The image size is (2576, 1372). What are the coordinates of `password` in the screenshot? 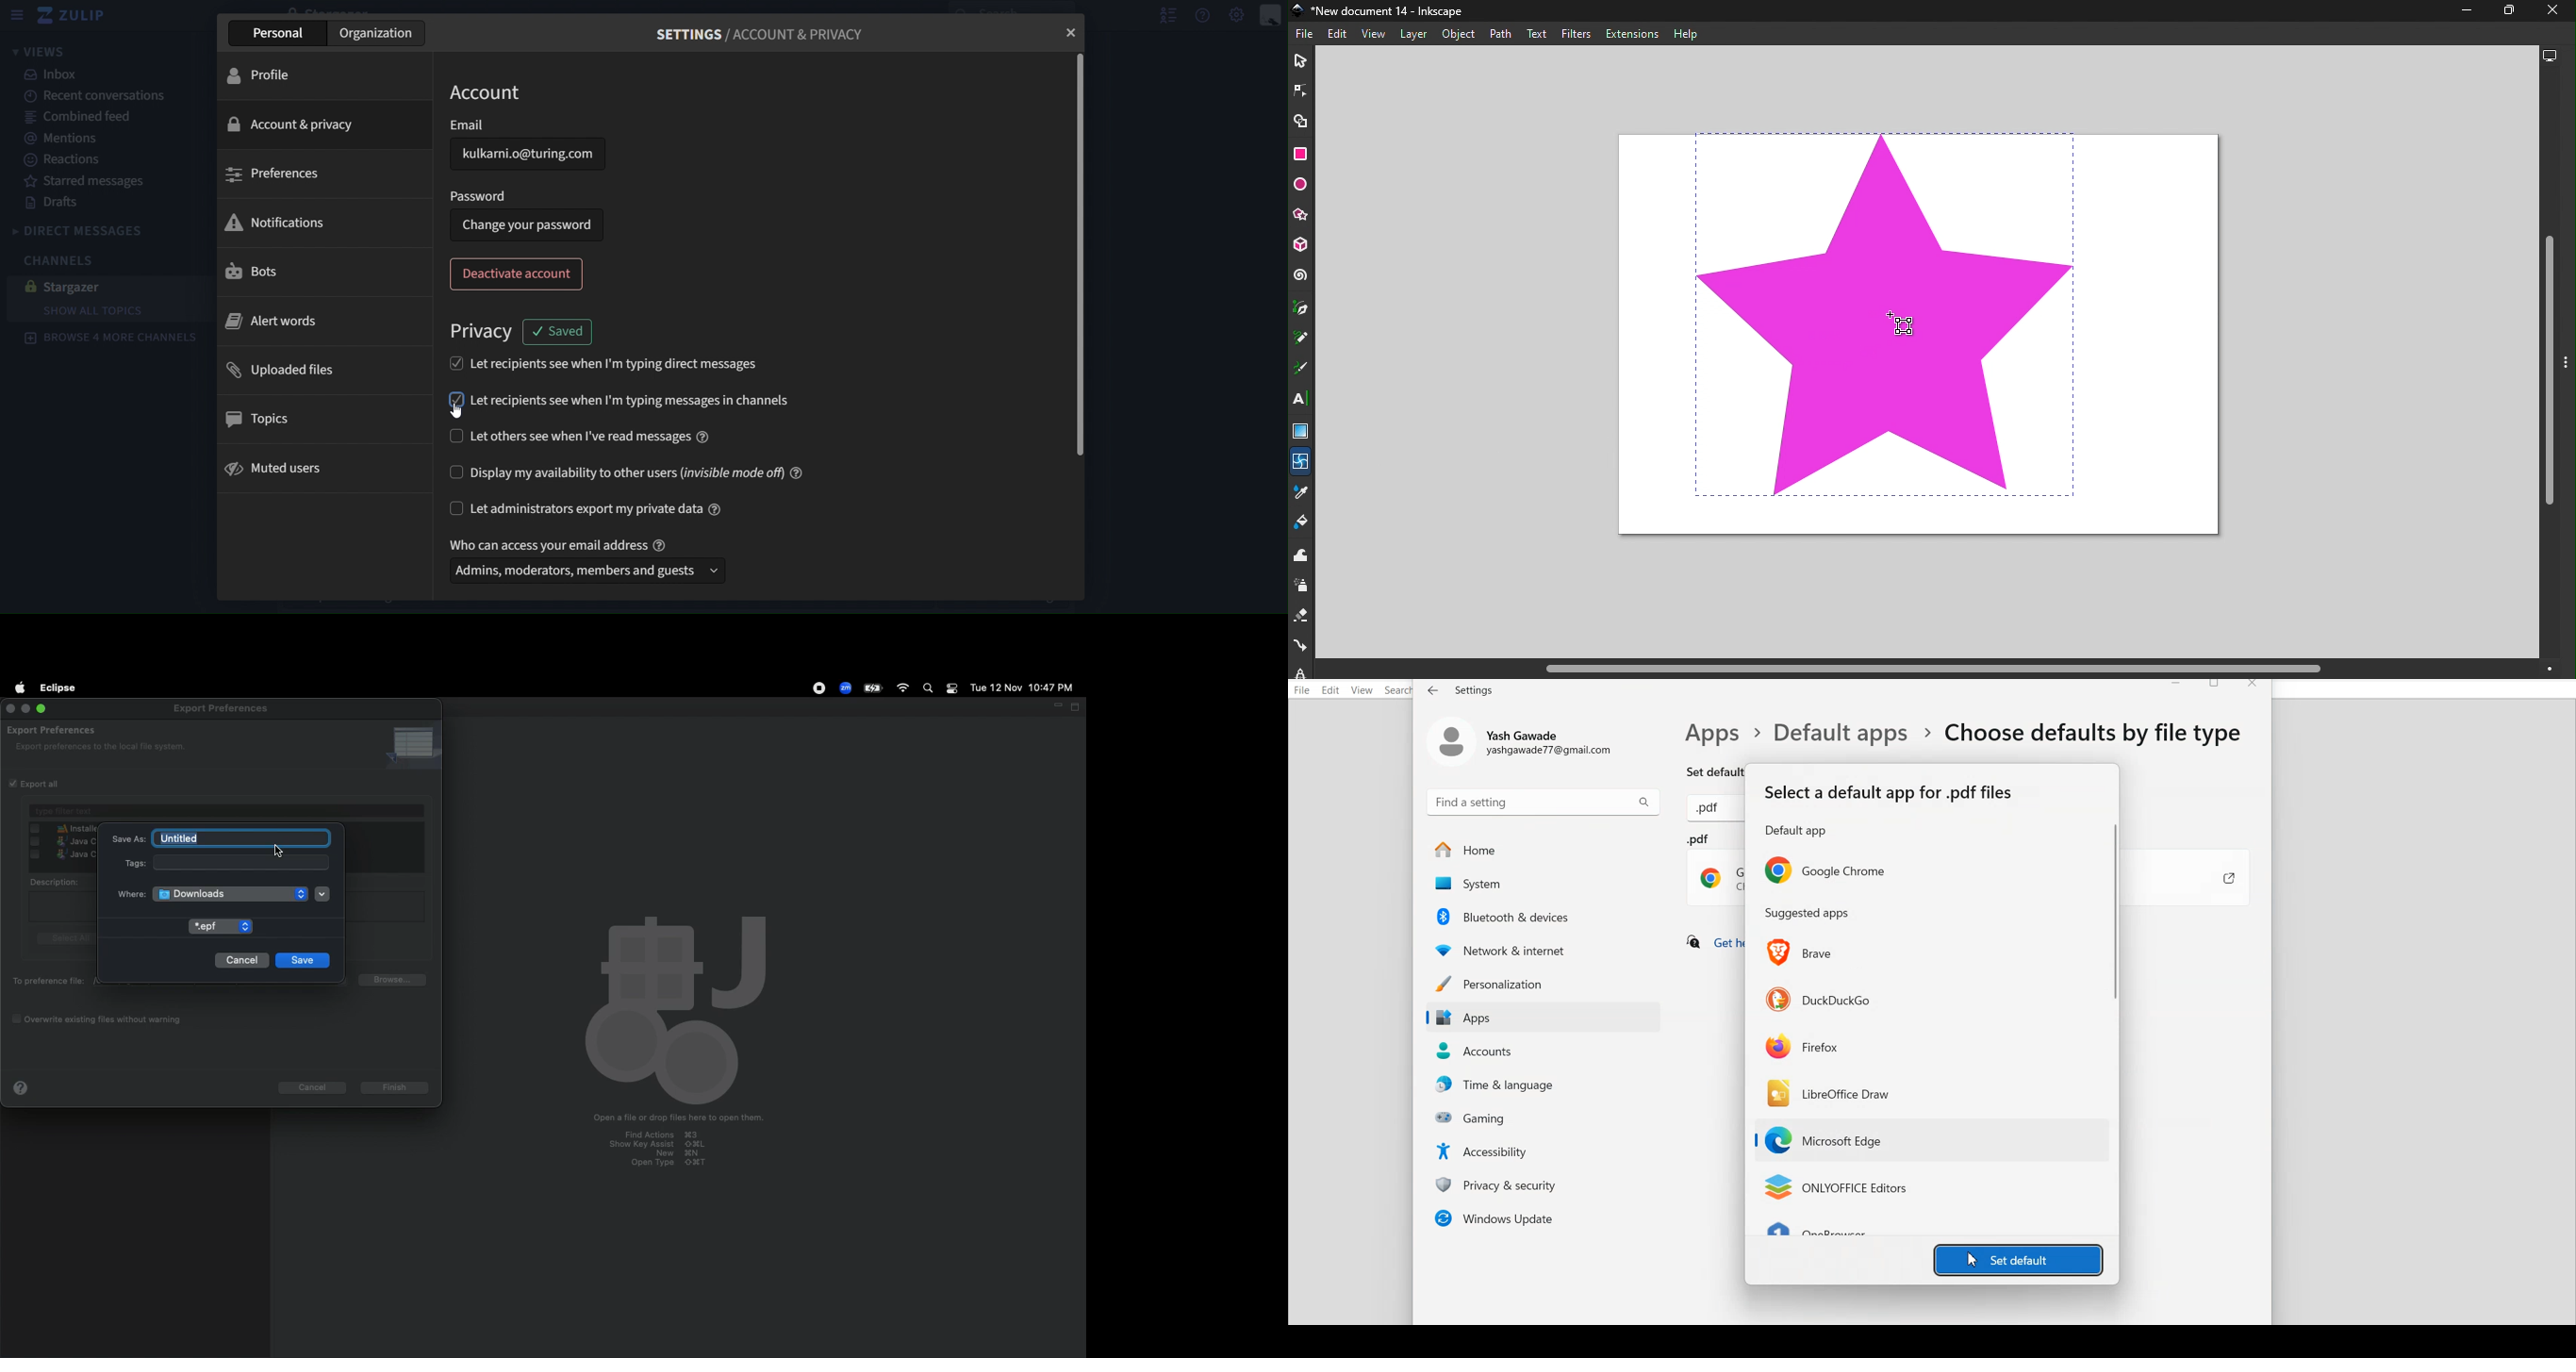 It's located at (483, 197).